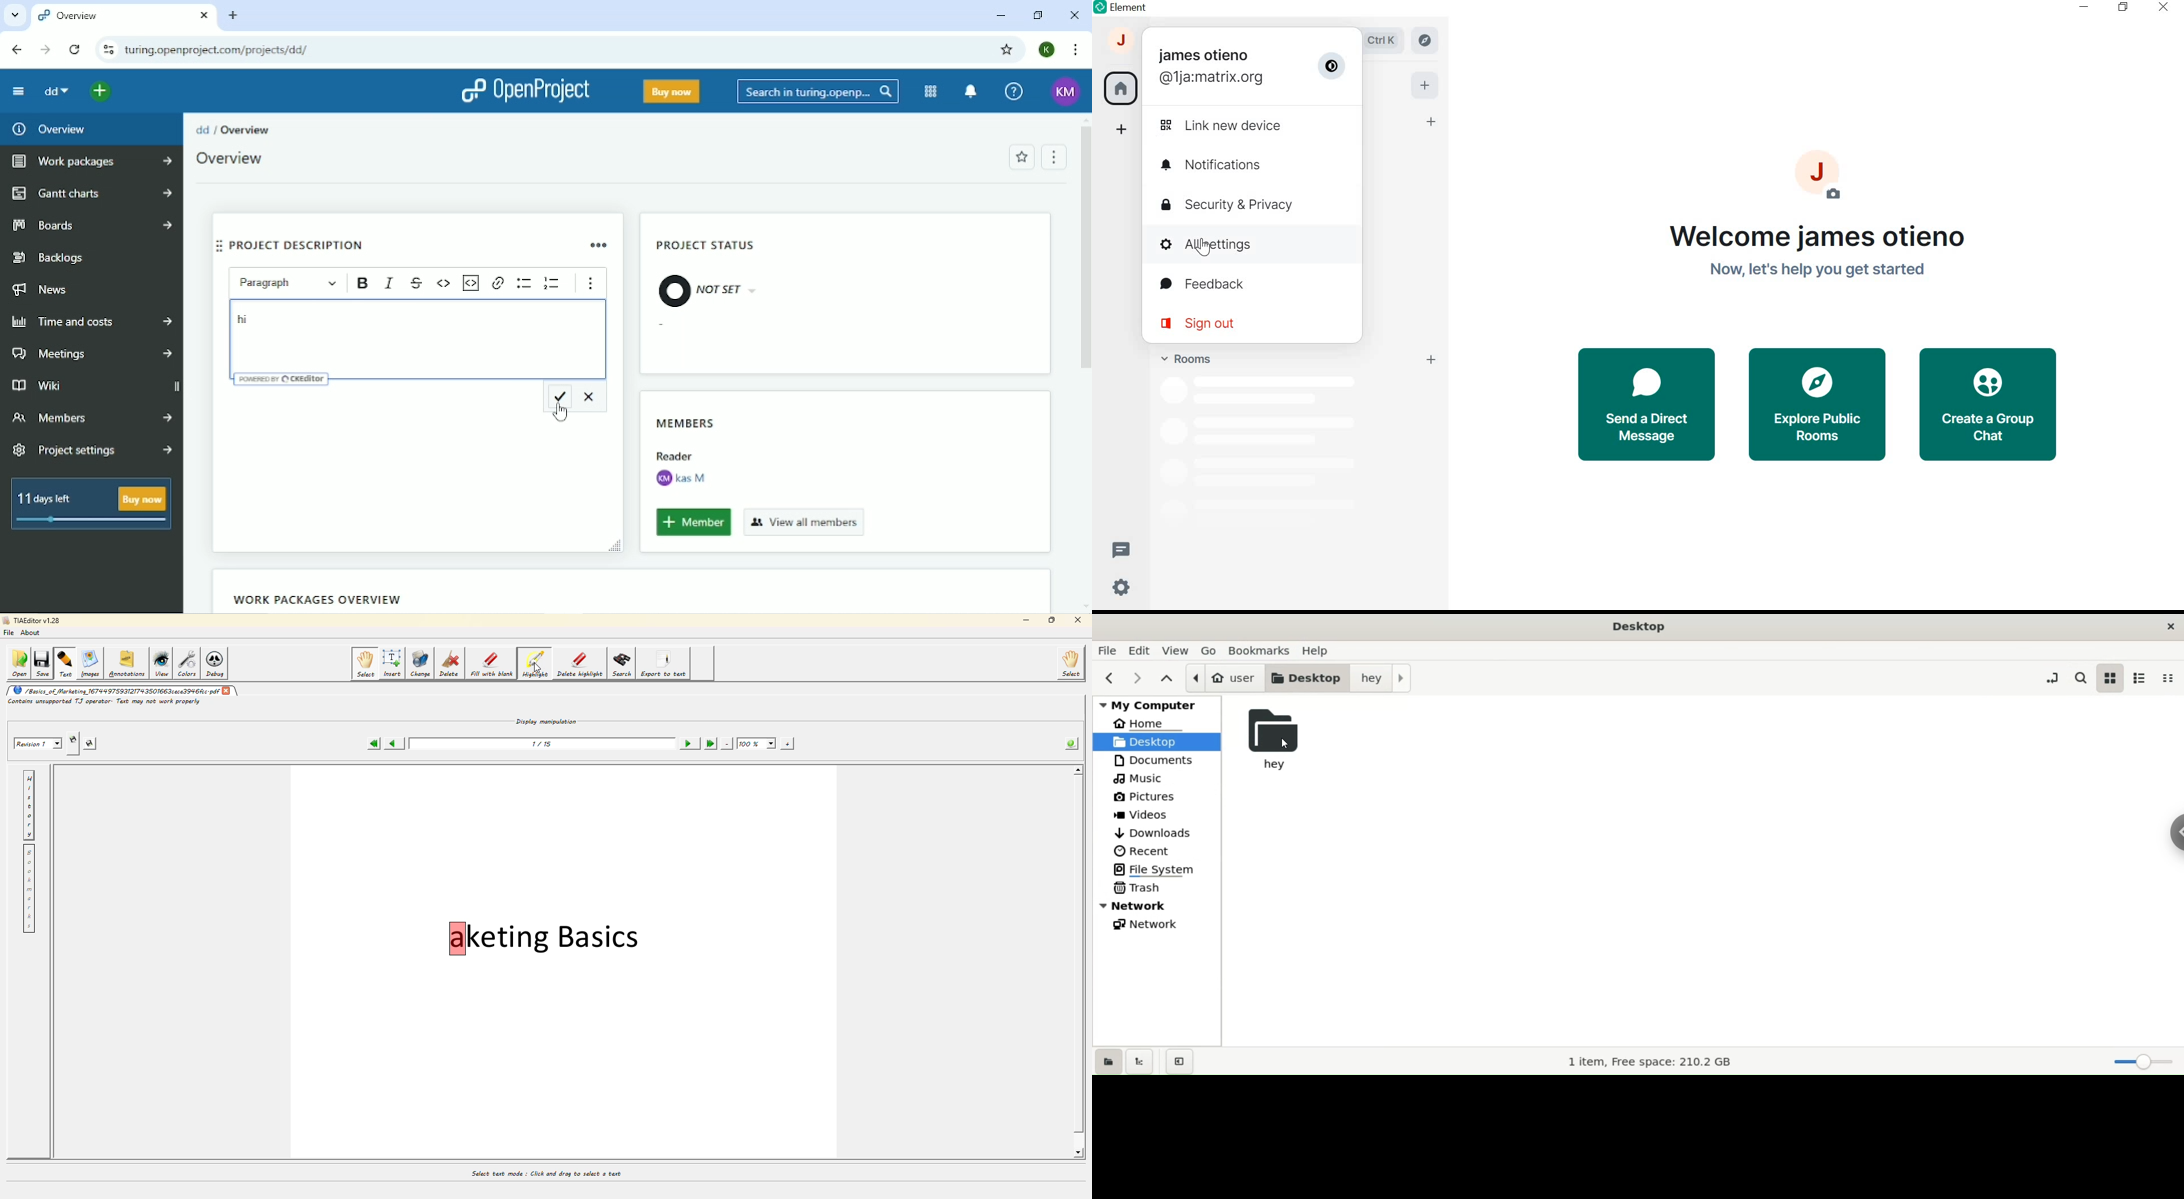 The width and height of the screenshot is (2184, 1204). Describe the element at coordinates (76, 49) in the screenshot. I see `Reload this page` at that location.